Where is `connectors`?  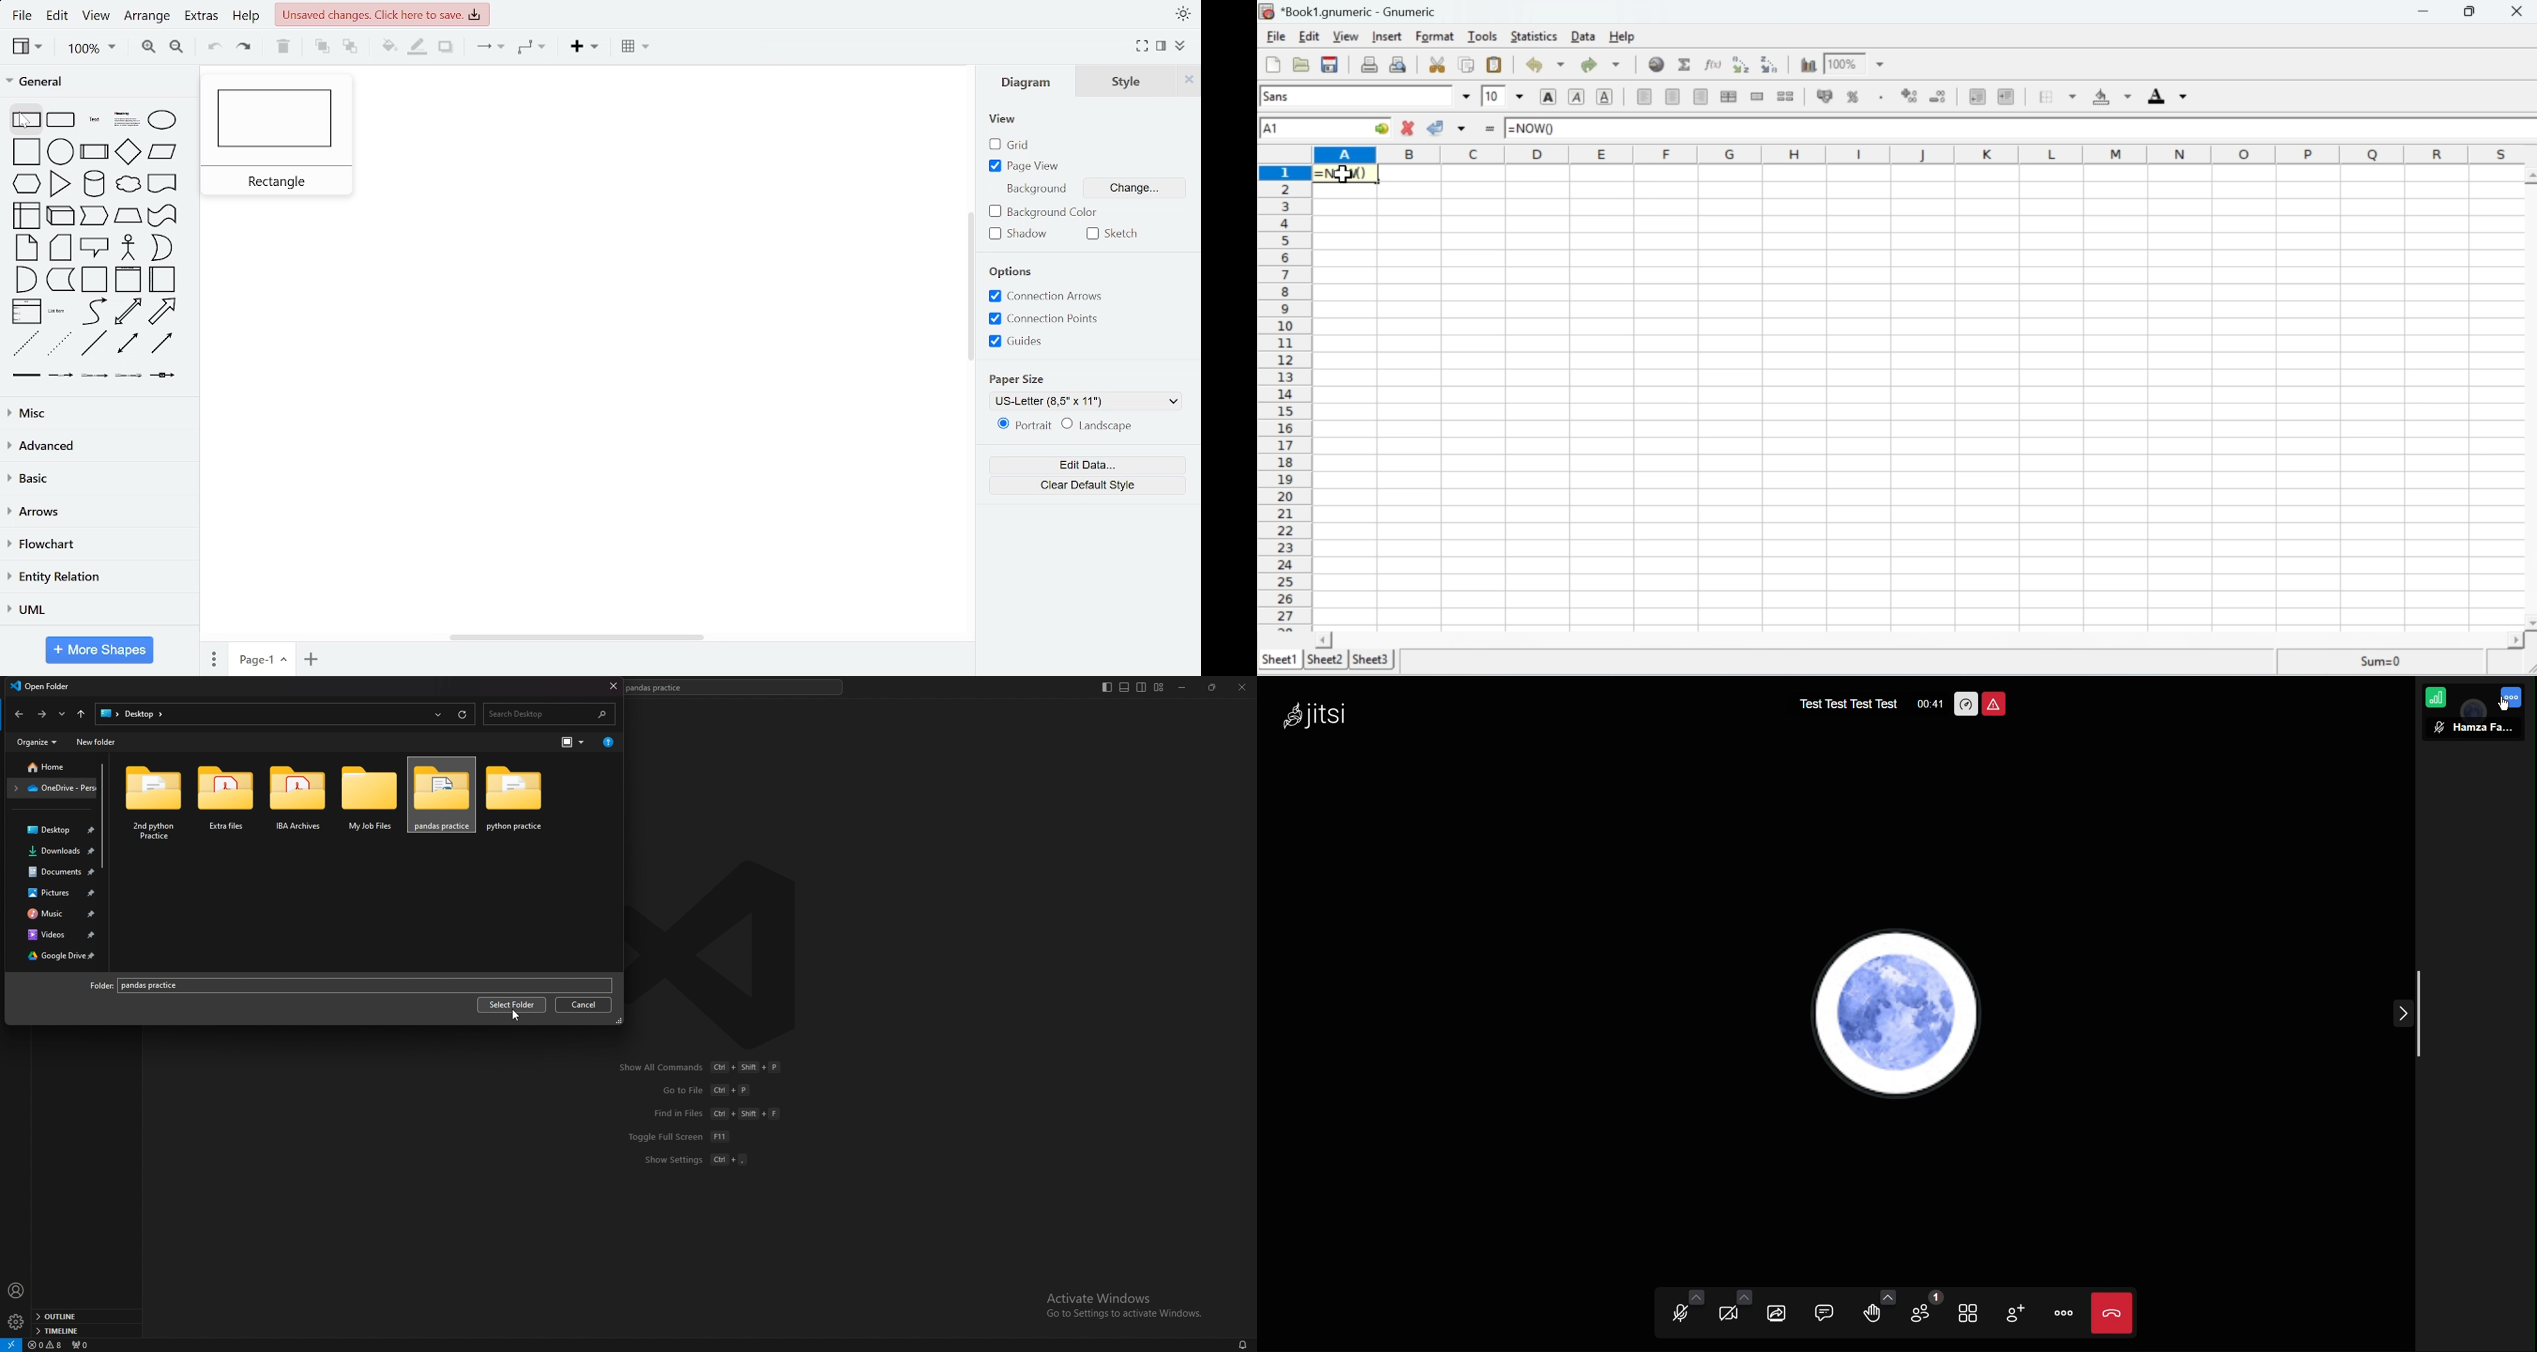 connectors is located at coordinates (486, 48).